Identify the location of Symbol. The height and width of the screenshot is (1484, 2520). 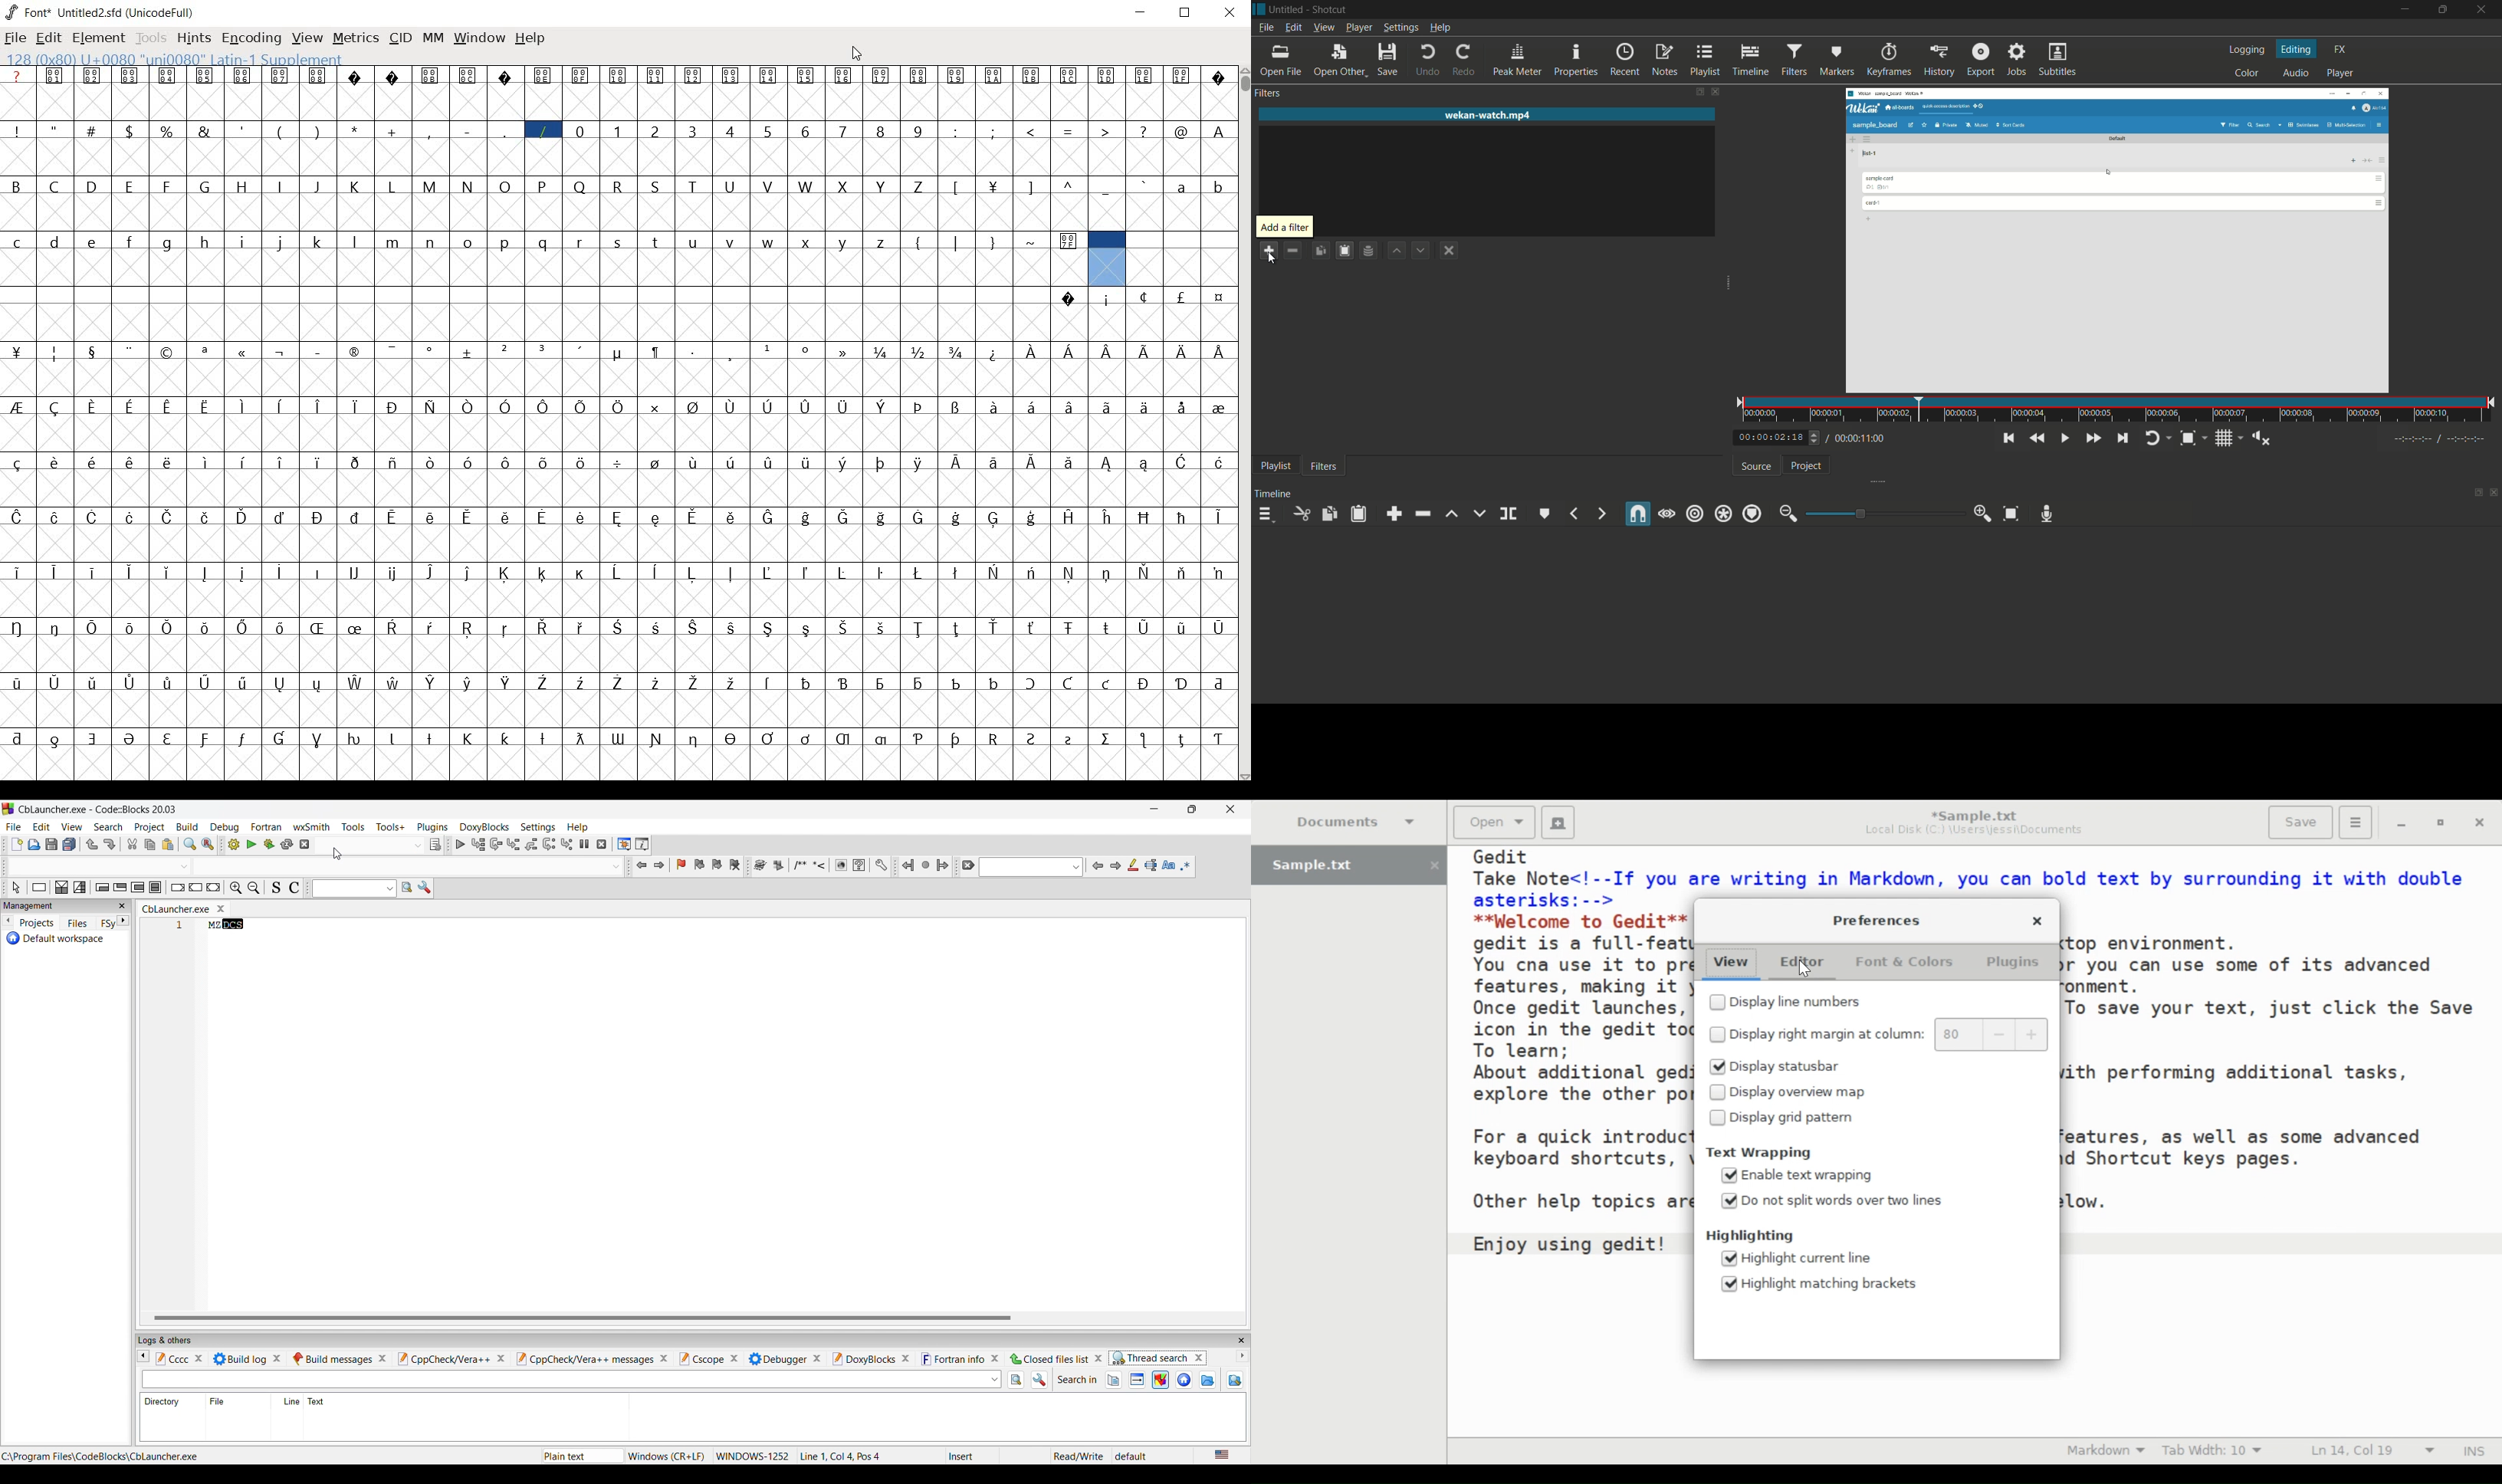
(468, 516).